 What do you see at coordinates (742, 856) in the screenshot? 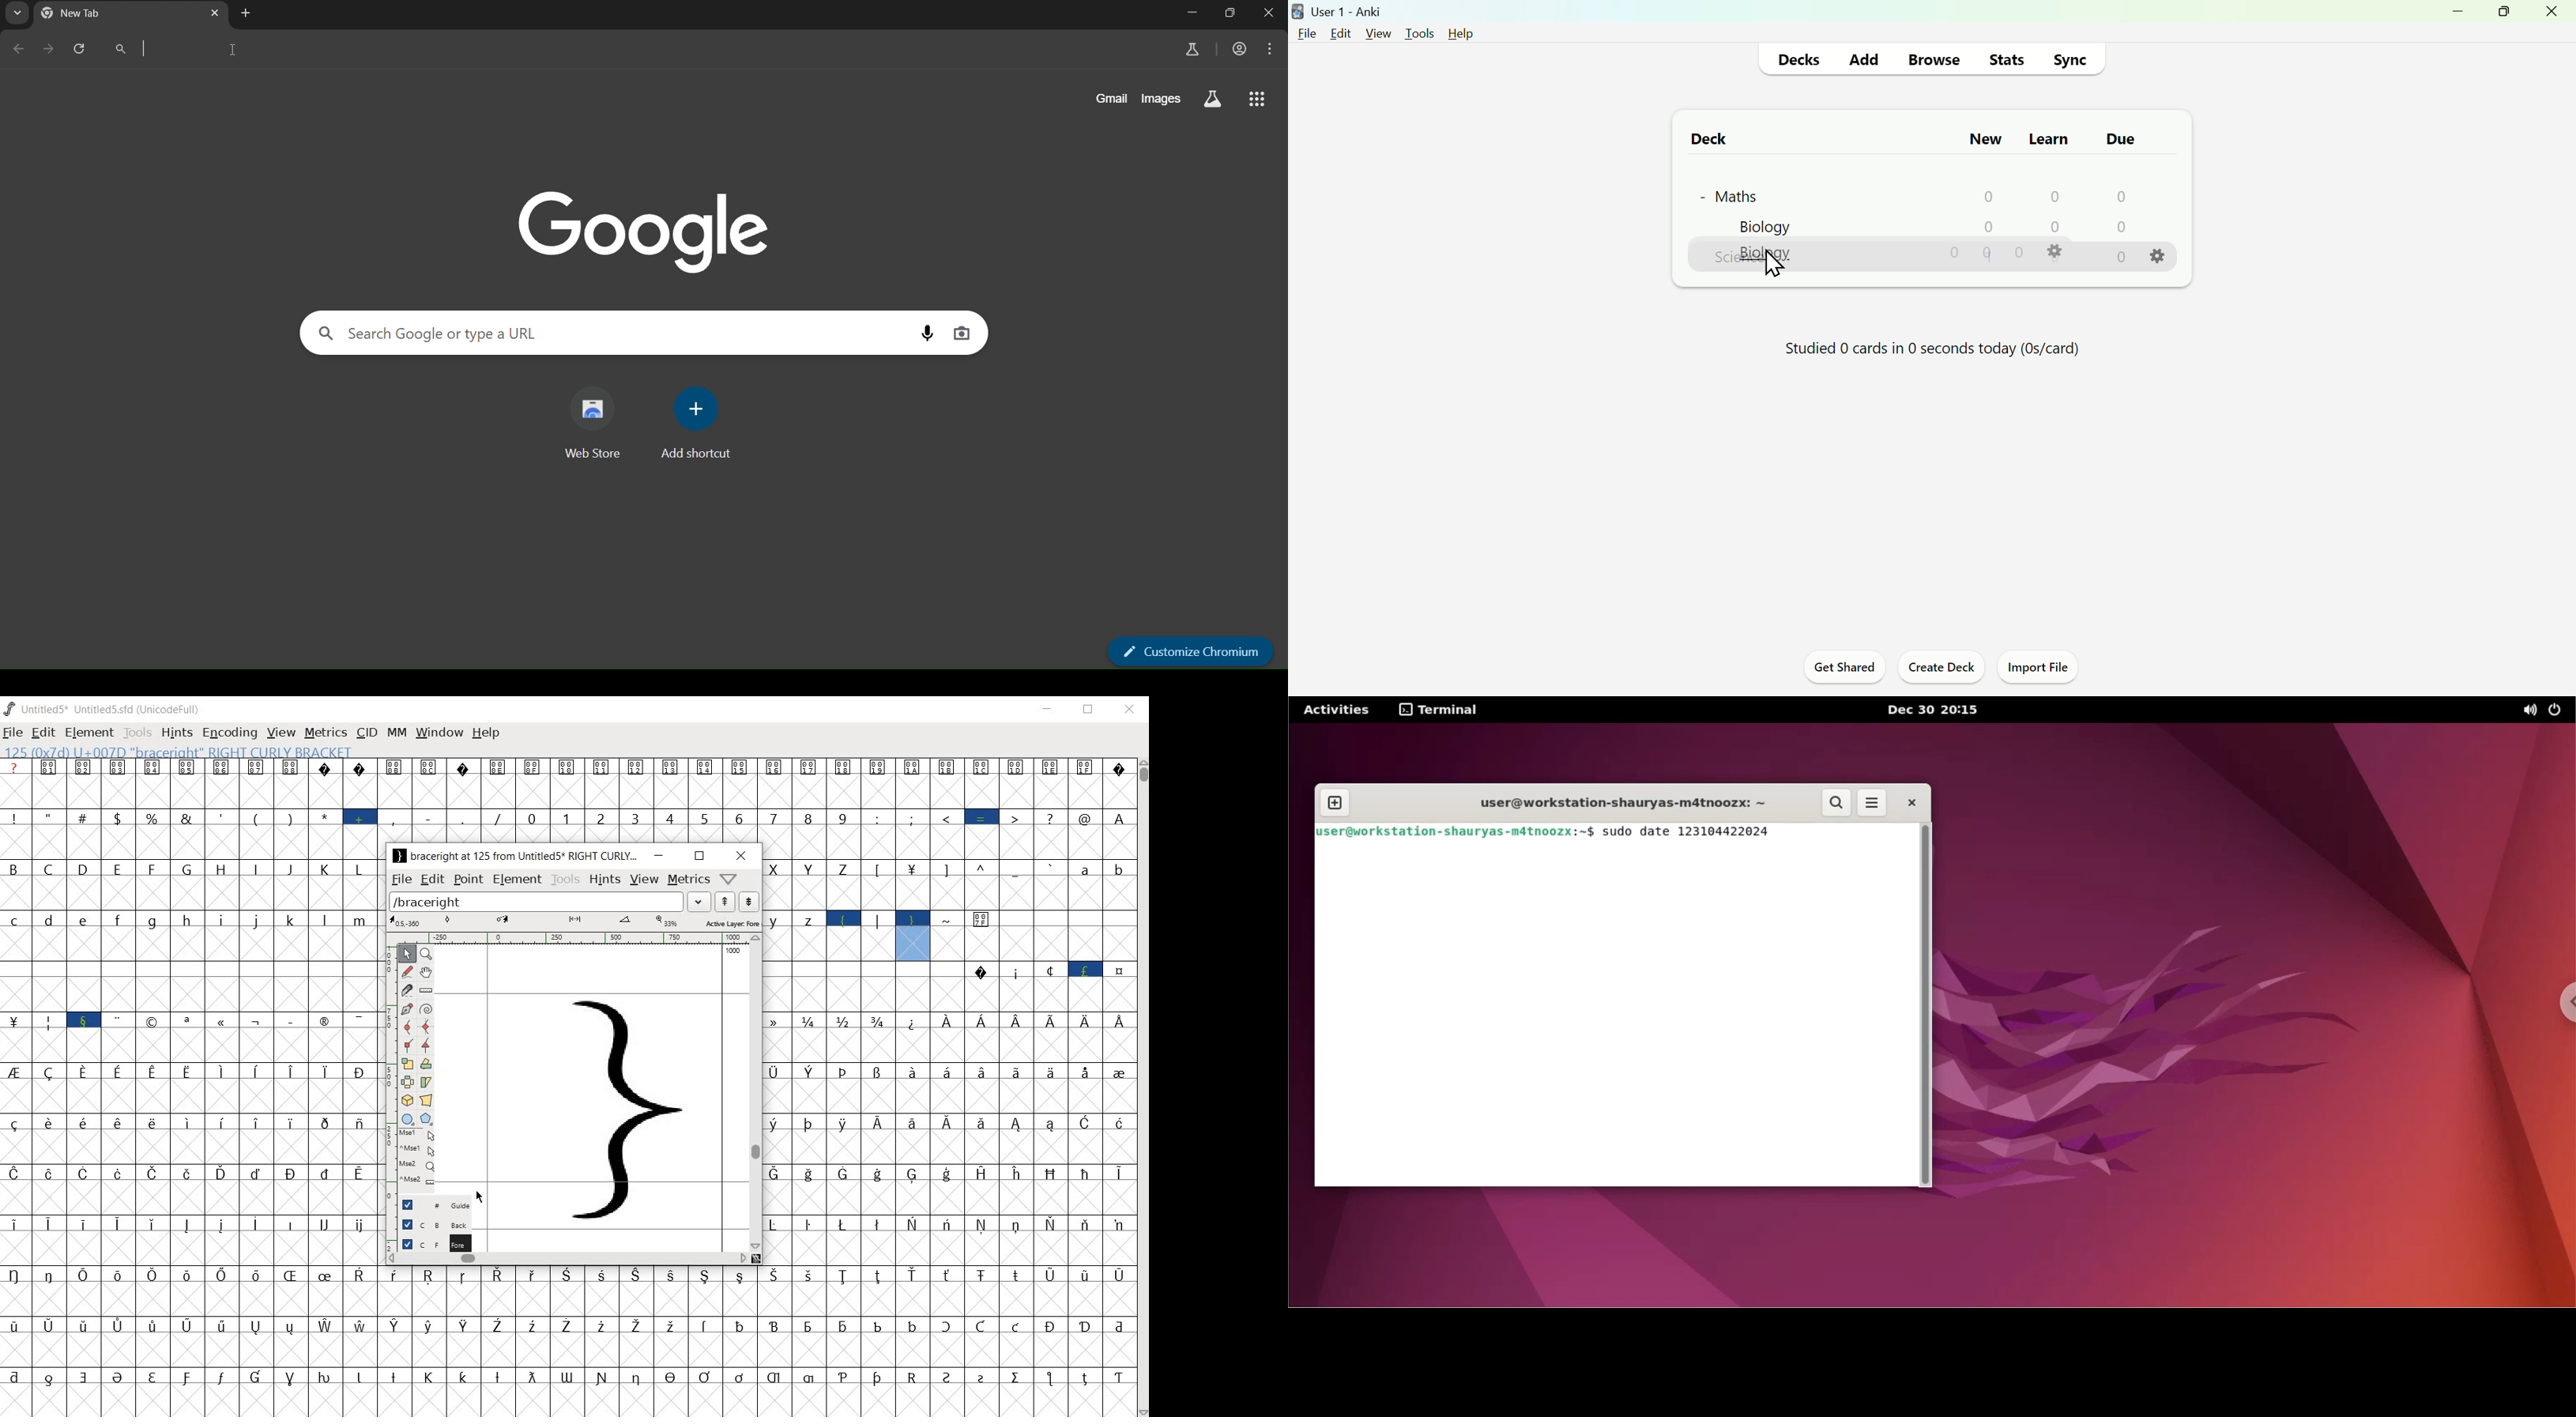
I see `close` at bounding box center [742, 856].